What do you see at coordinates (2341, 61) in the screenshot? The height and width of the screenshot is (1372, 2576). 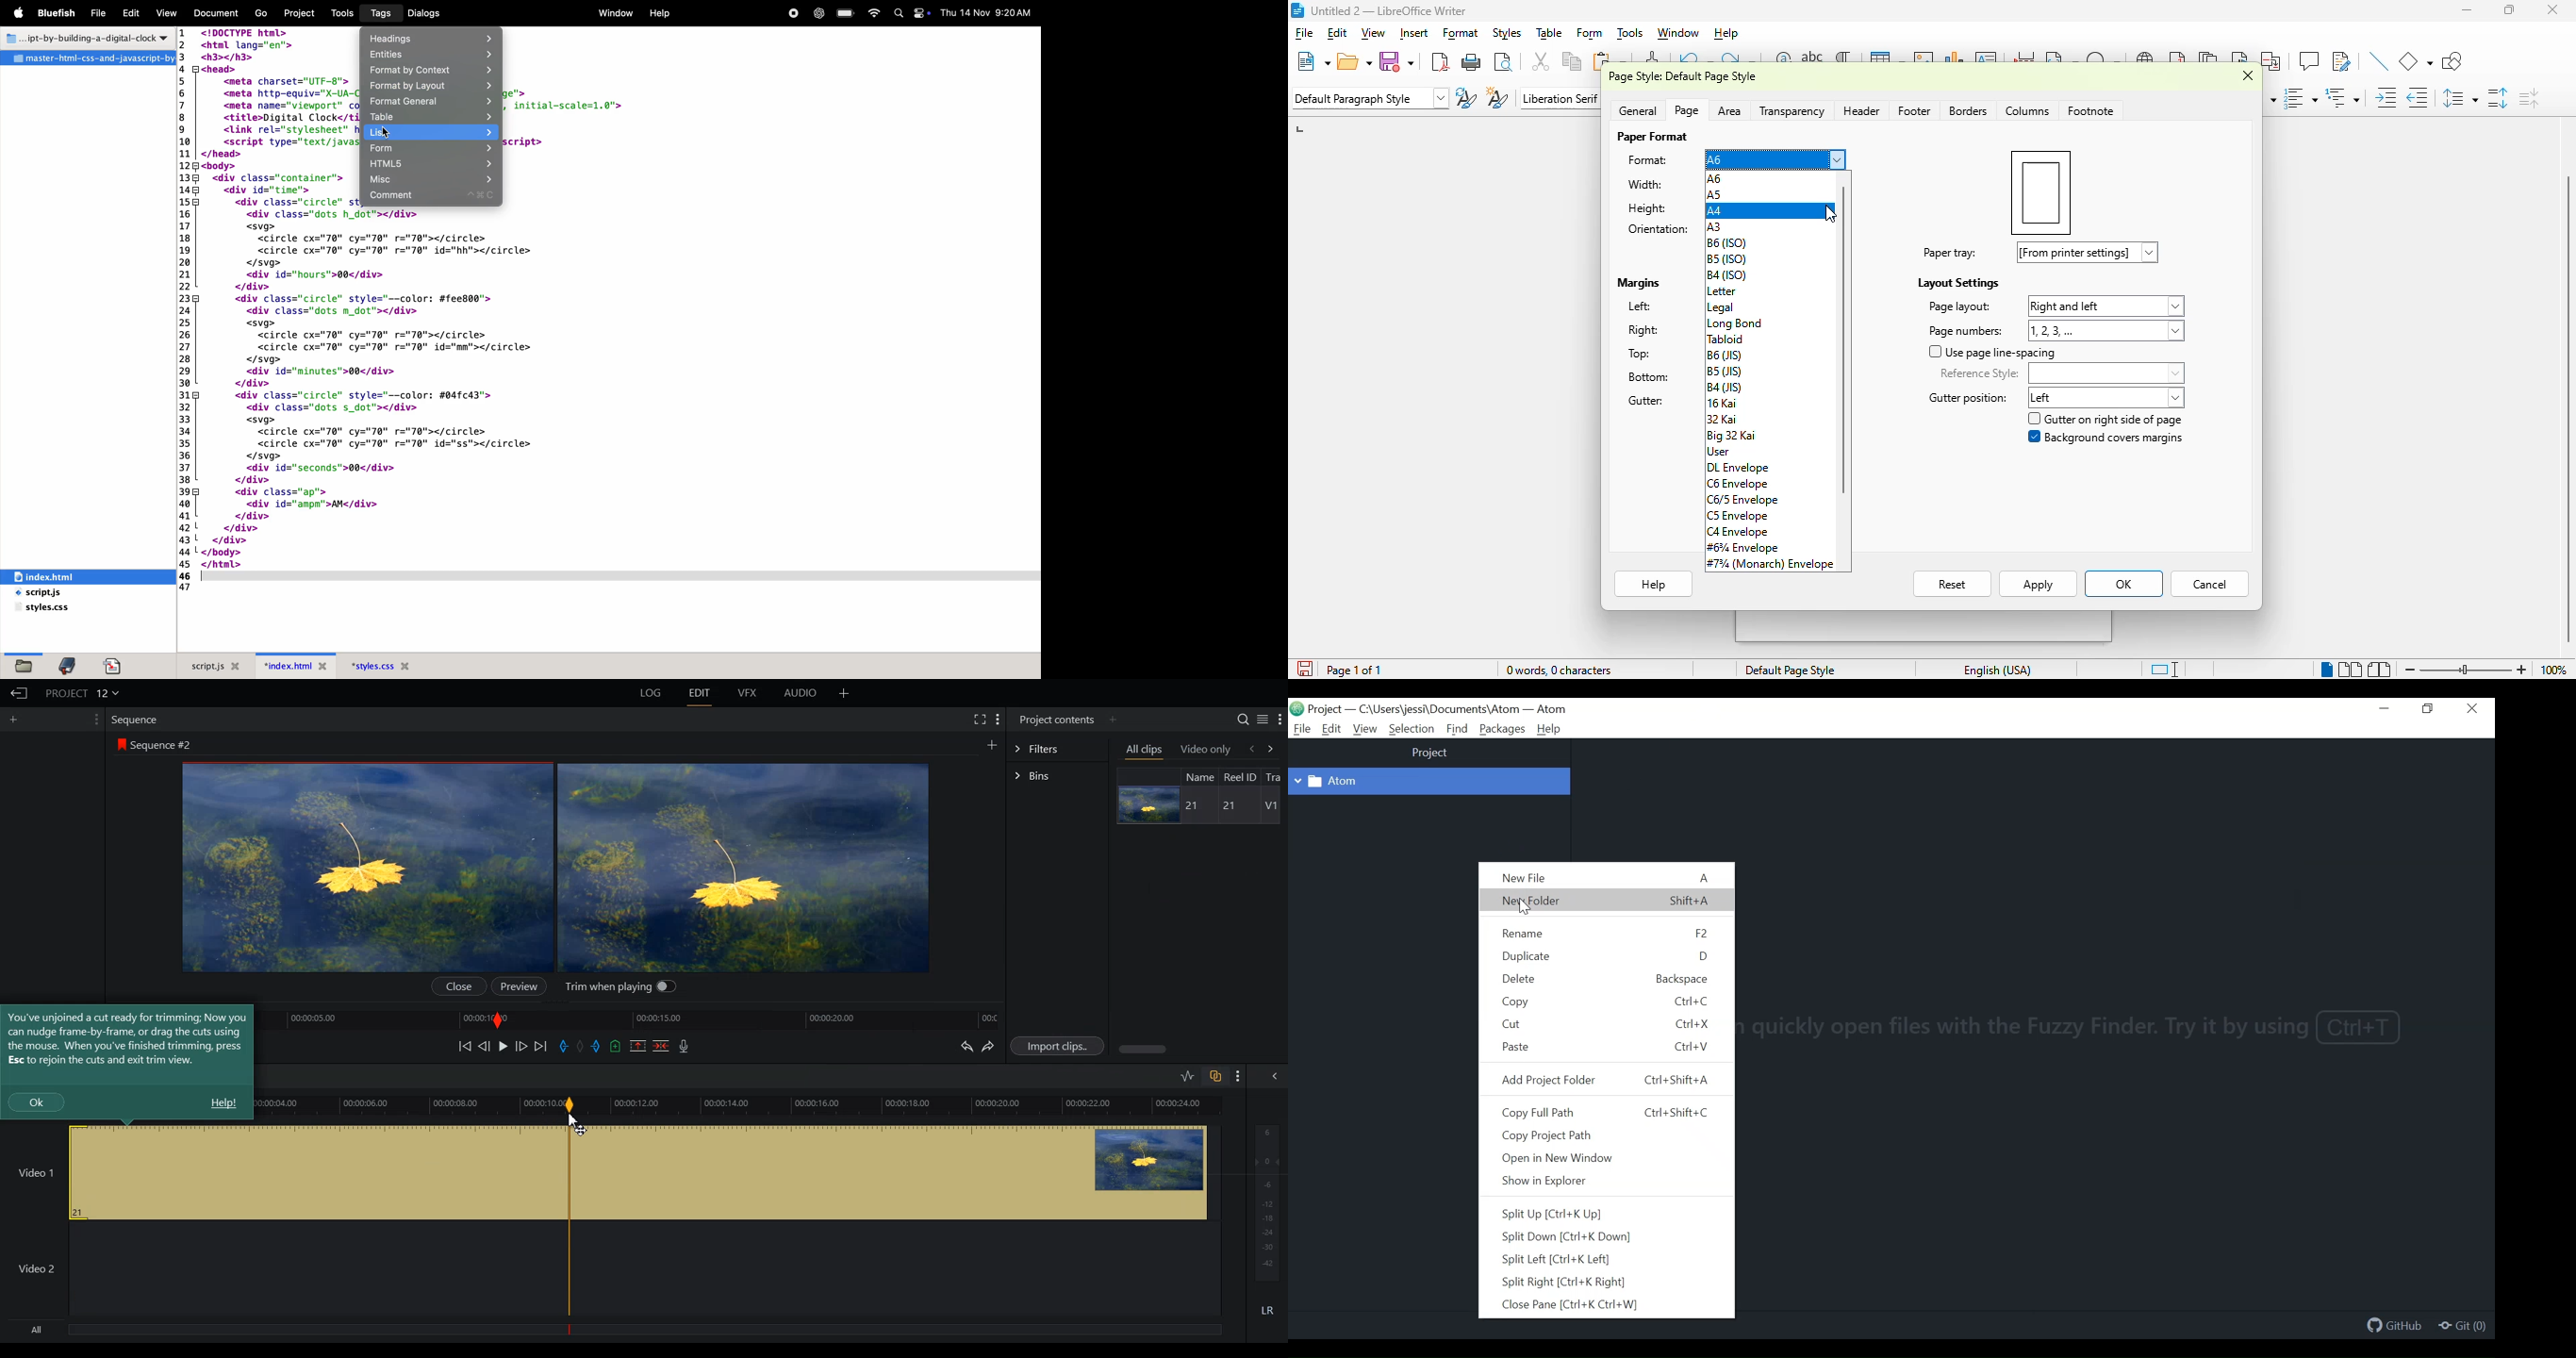 I see `show track changes functions` at bounding box center [2341, 61].